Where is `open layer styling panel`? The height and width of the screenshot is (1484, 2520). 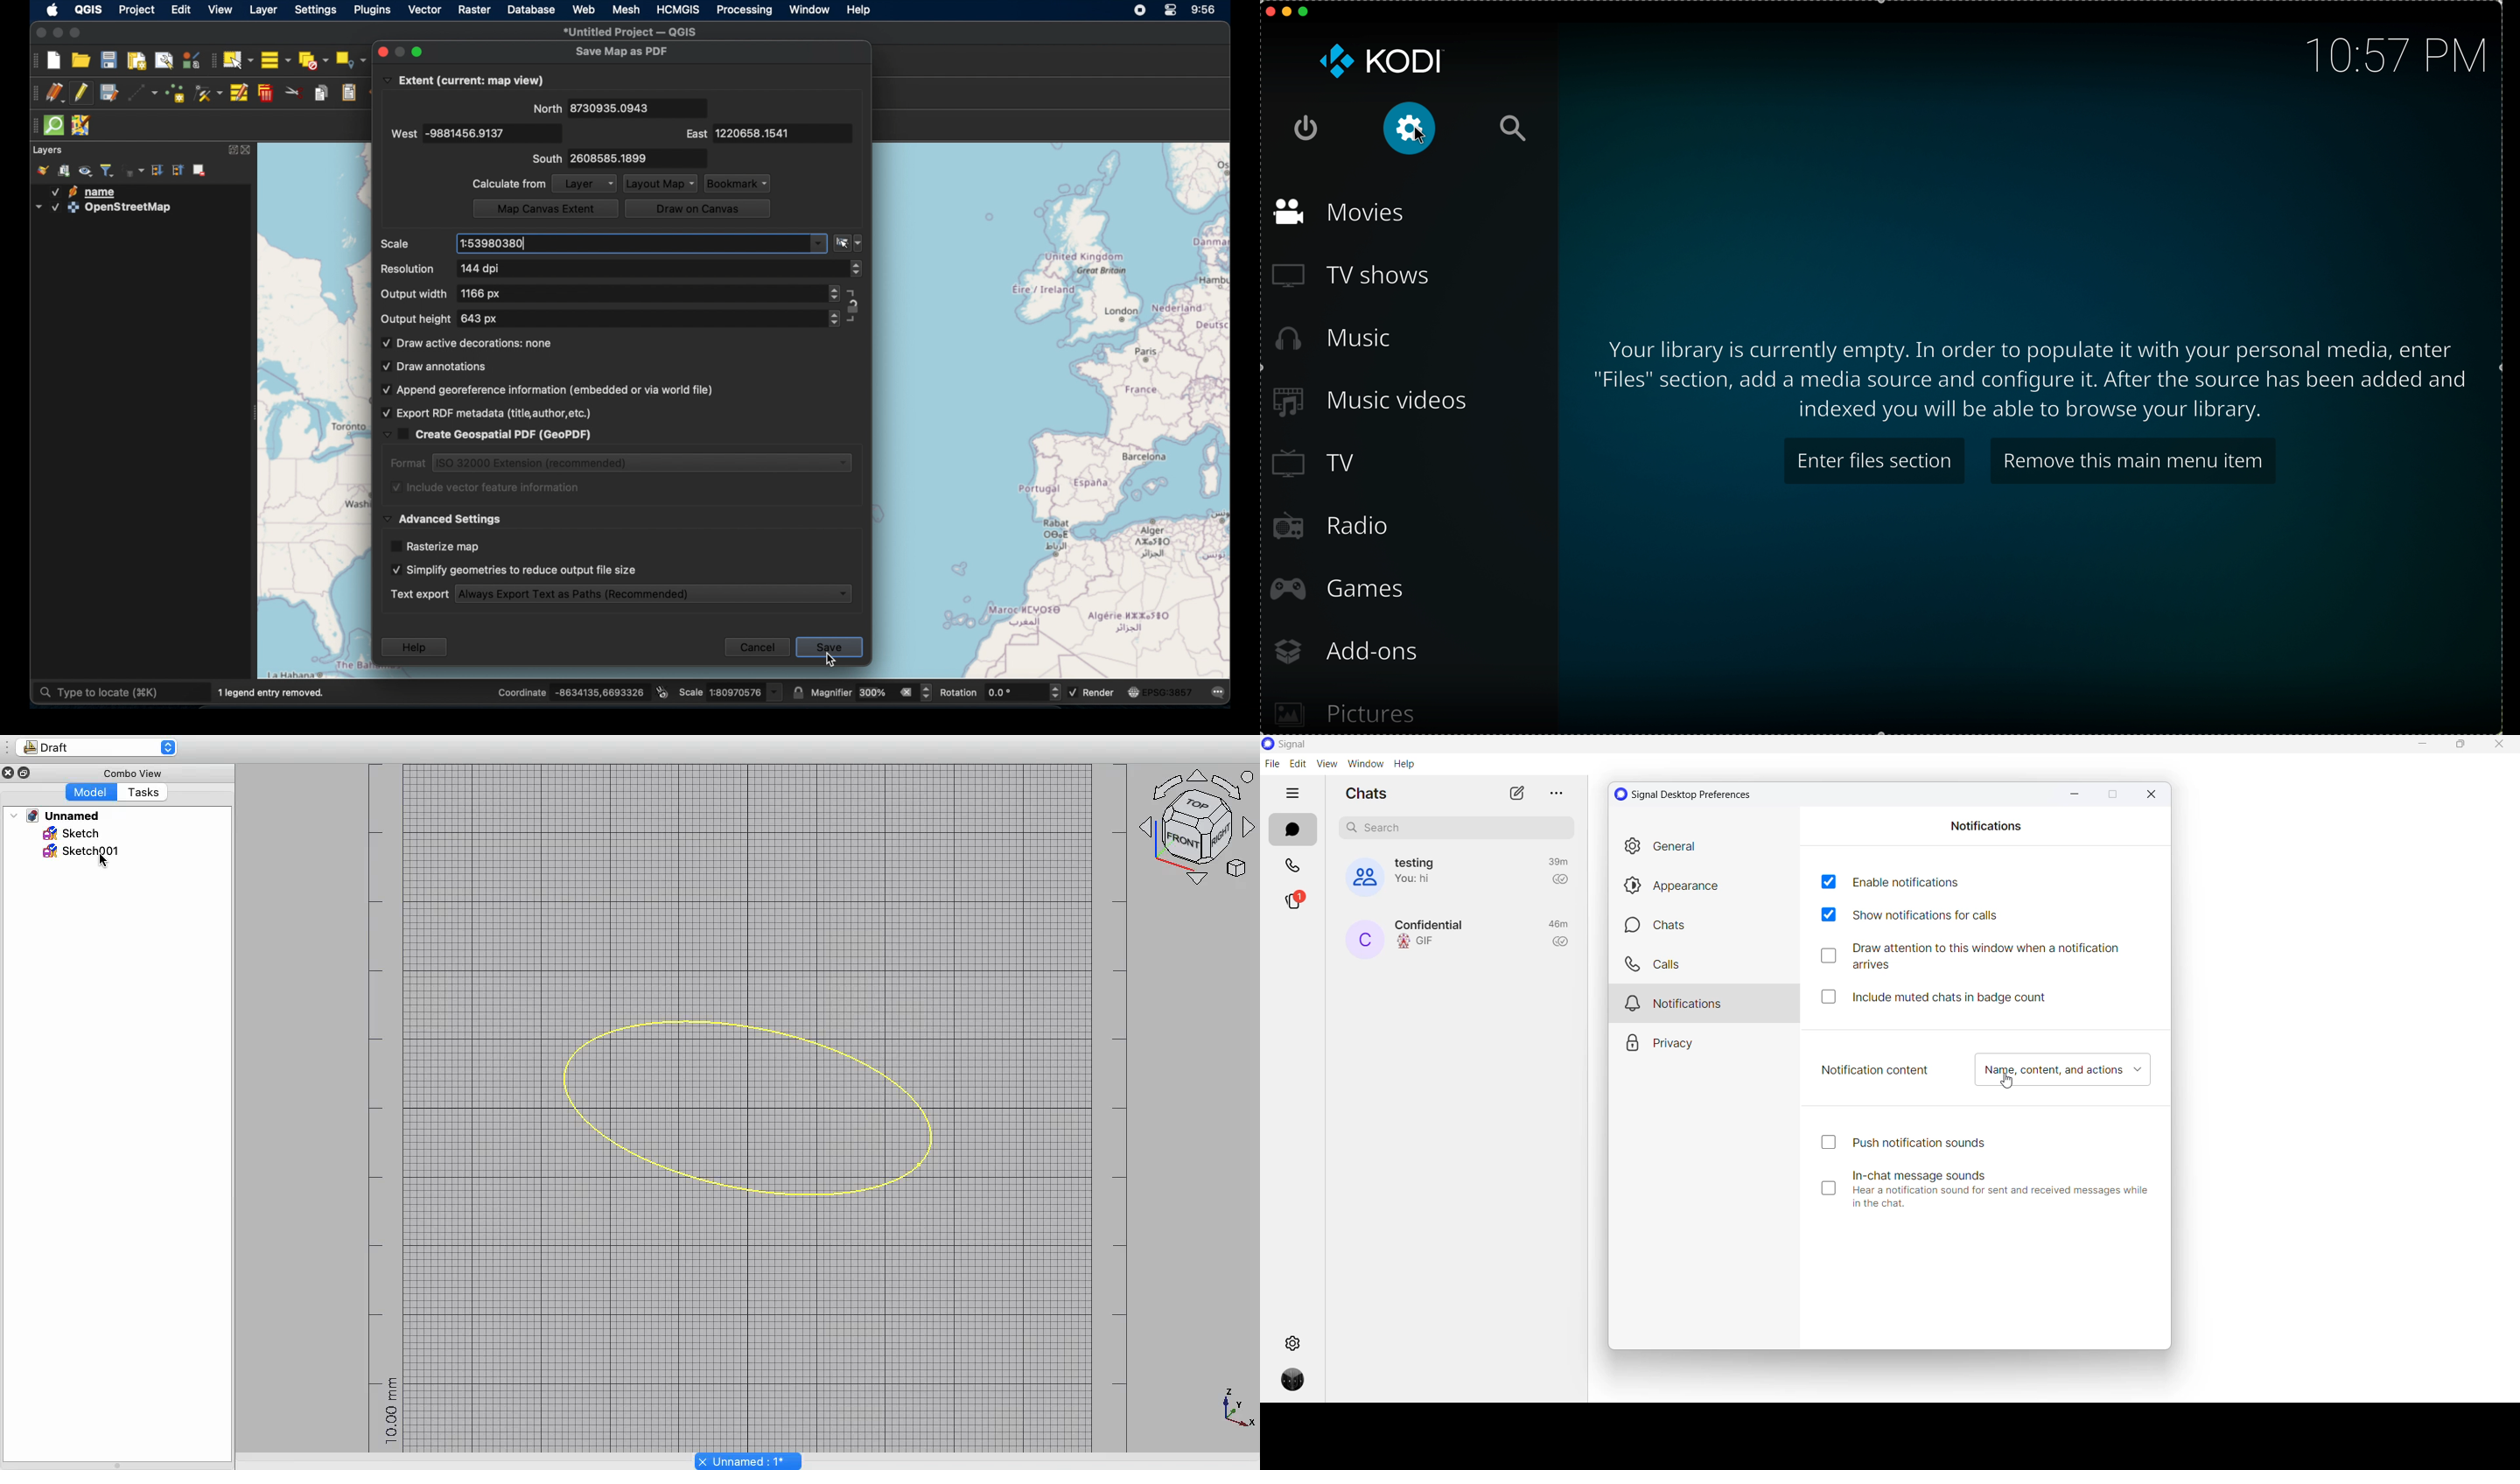 open layer styling panel is located at coordinates (43, 171).